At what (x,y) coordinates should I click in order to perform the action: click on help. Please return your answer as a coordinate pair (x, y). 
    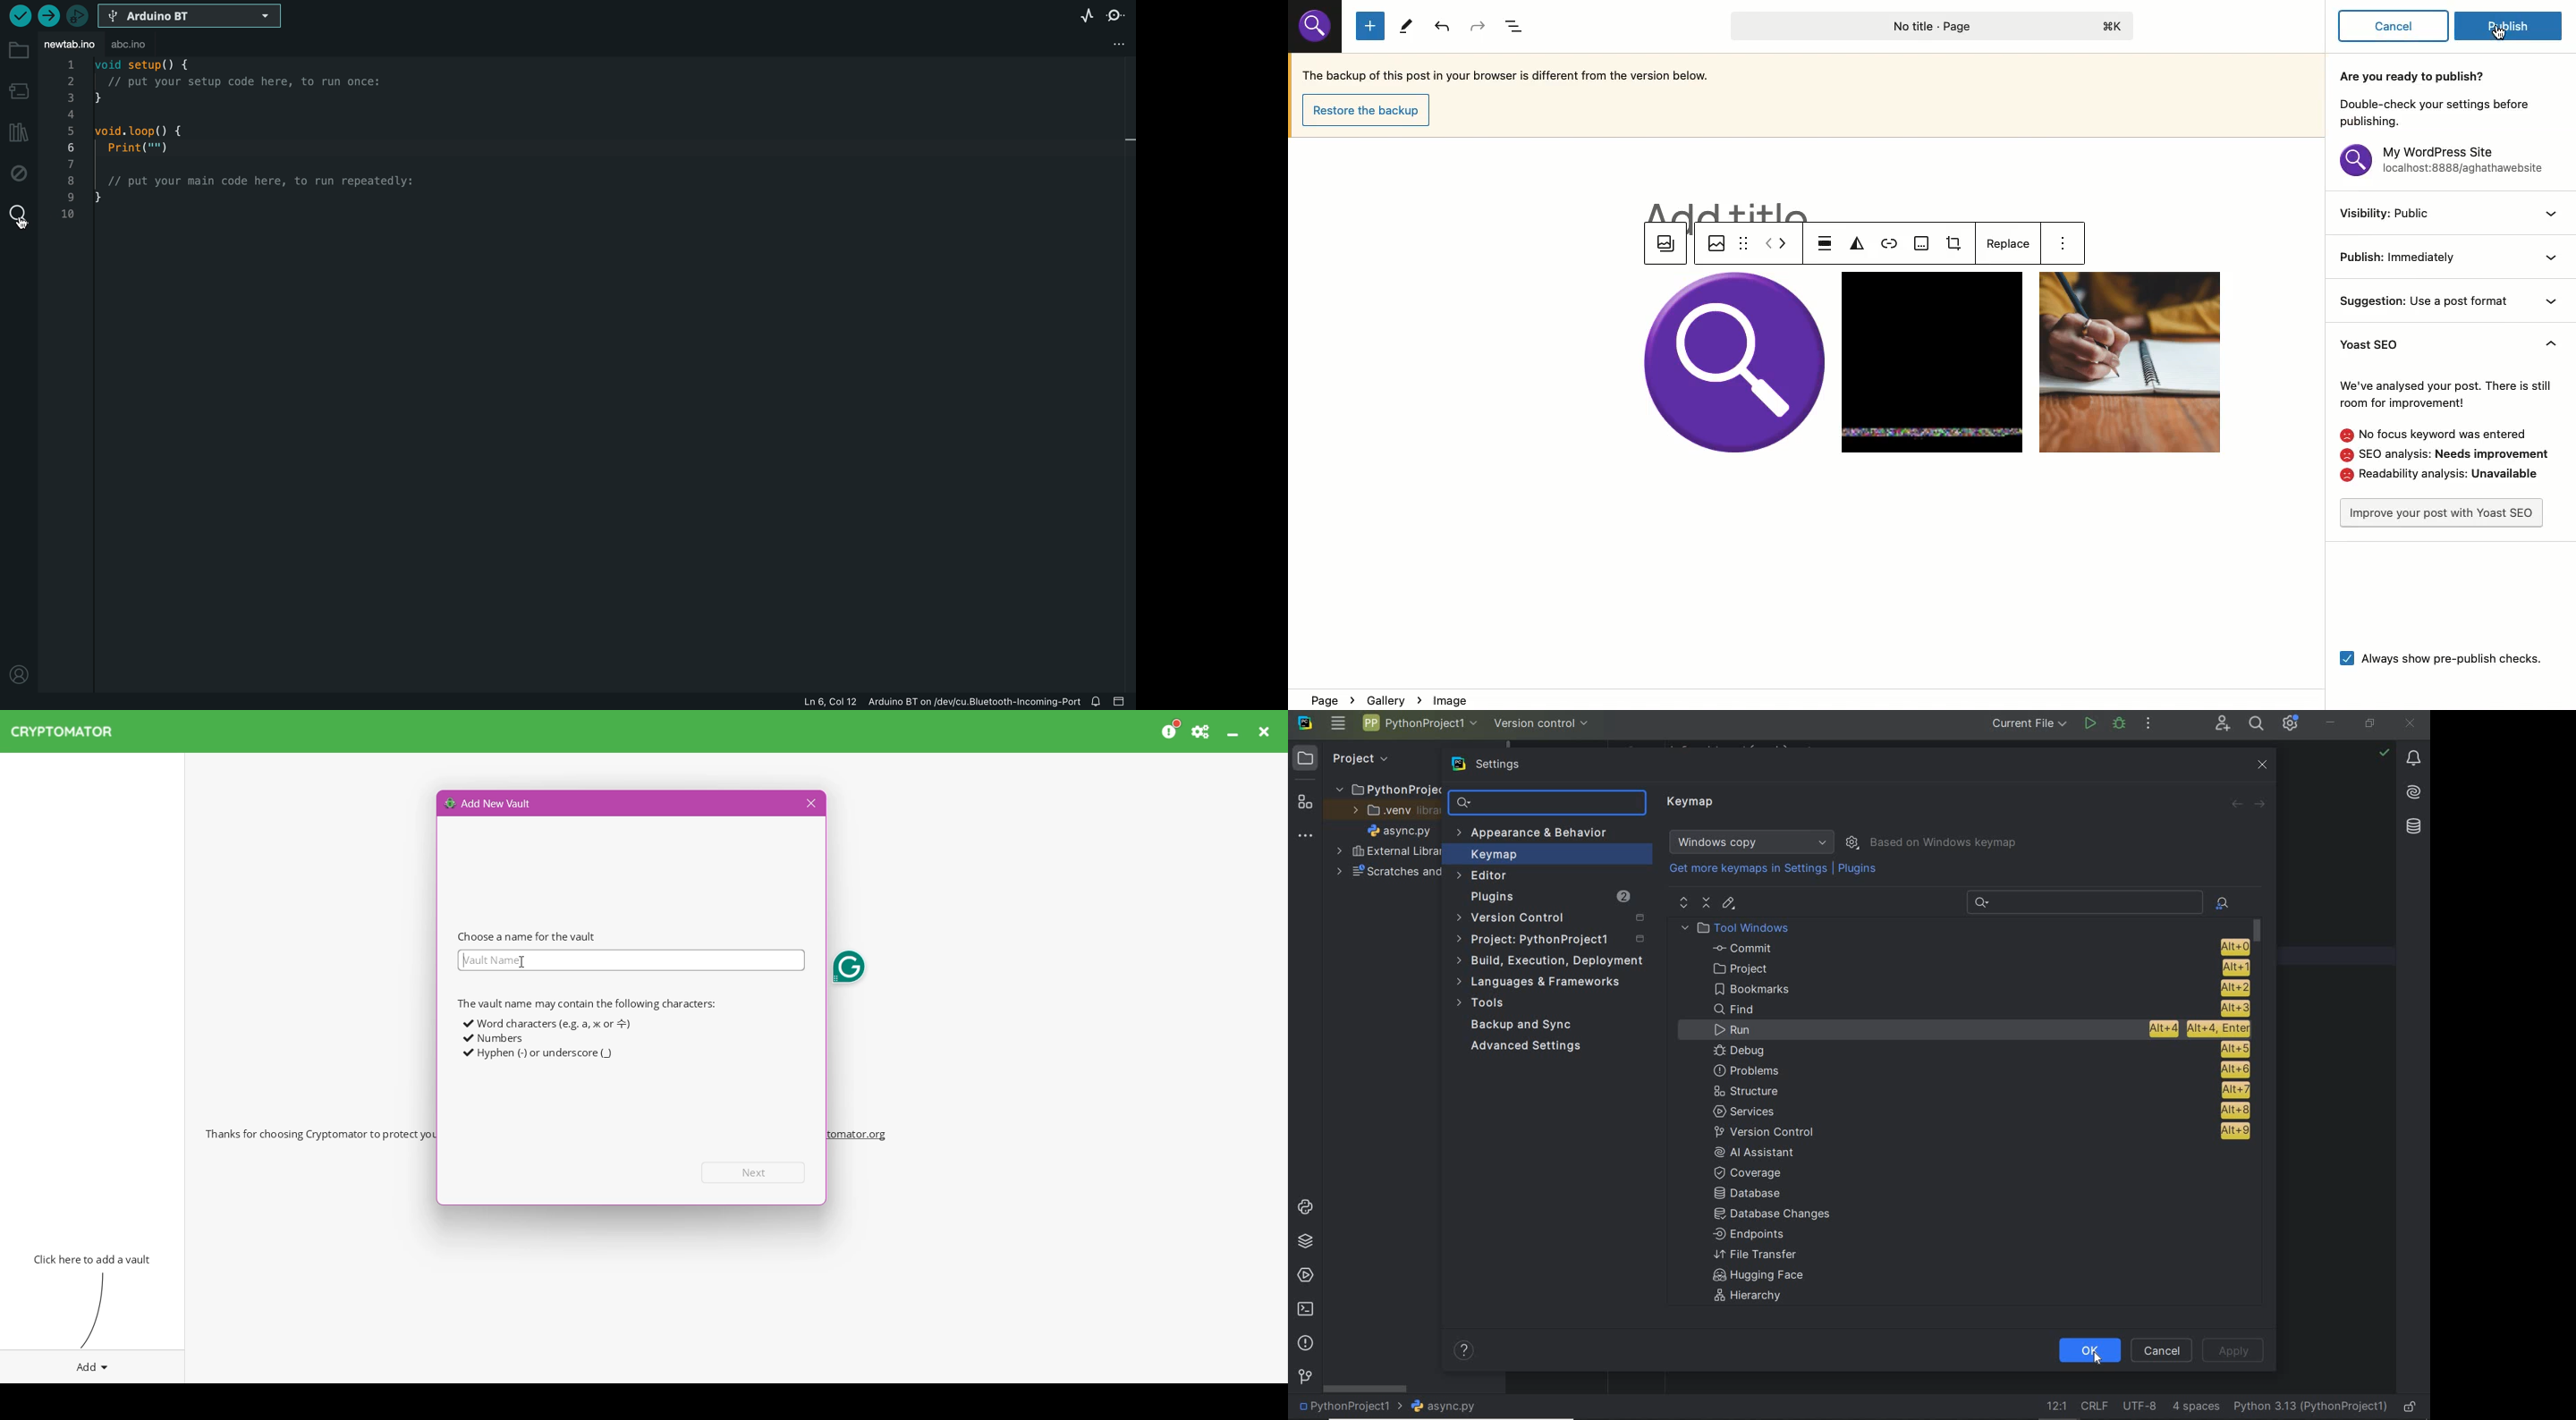
    Looking at the image, I should click on (1466, 1352).